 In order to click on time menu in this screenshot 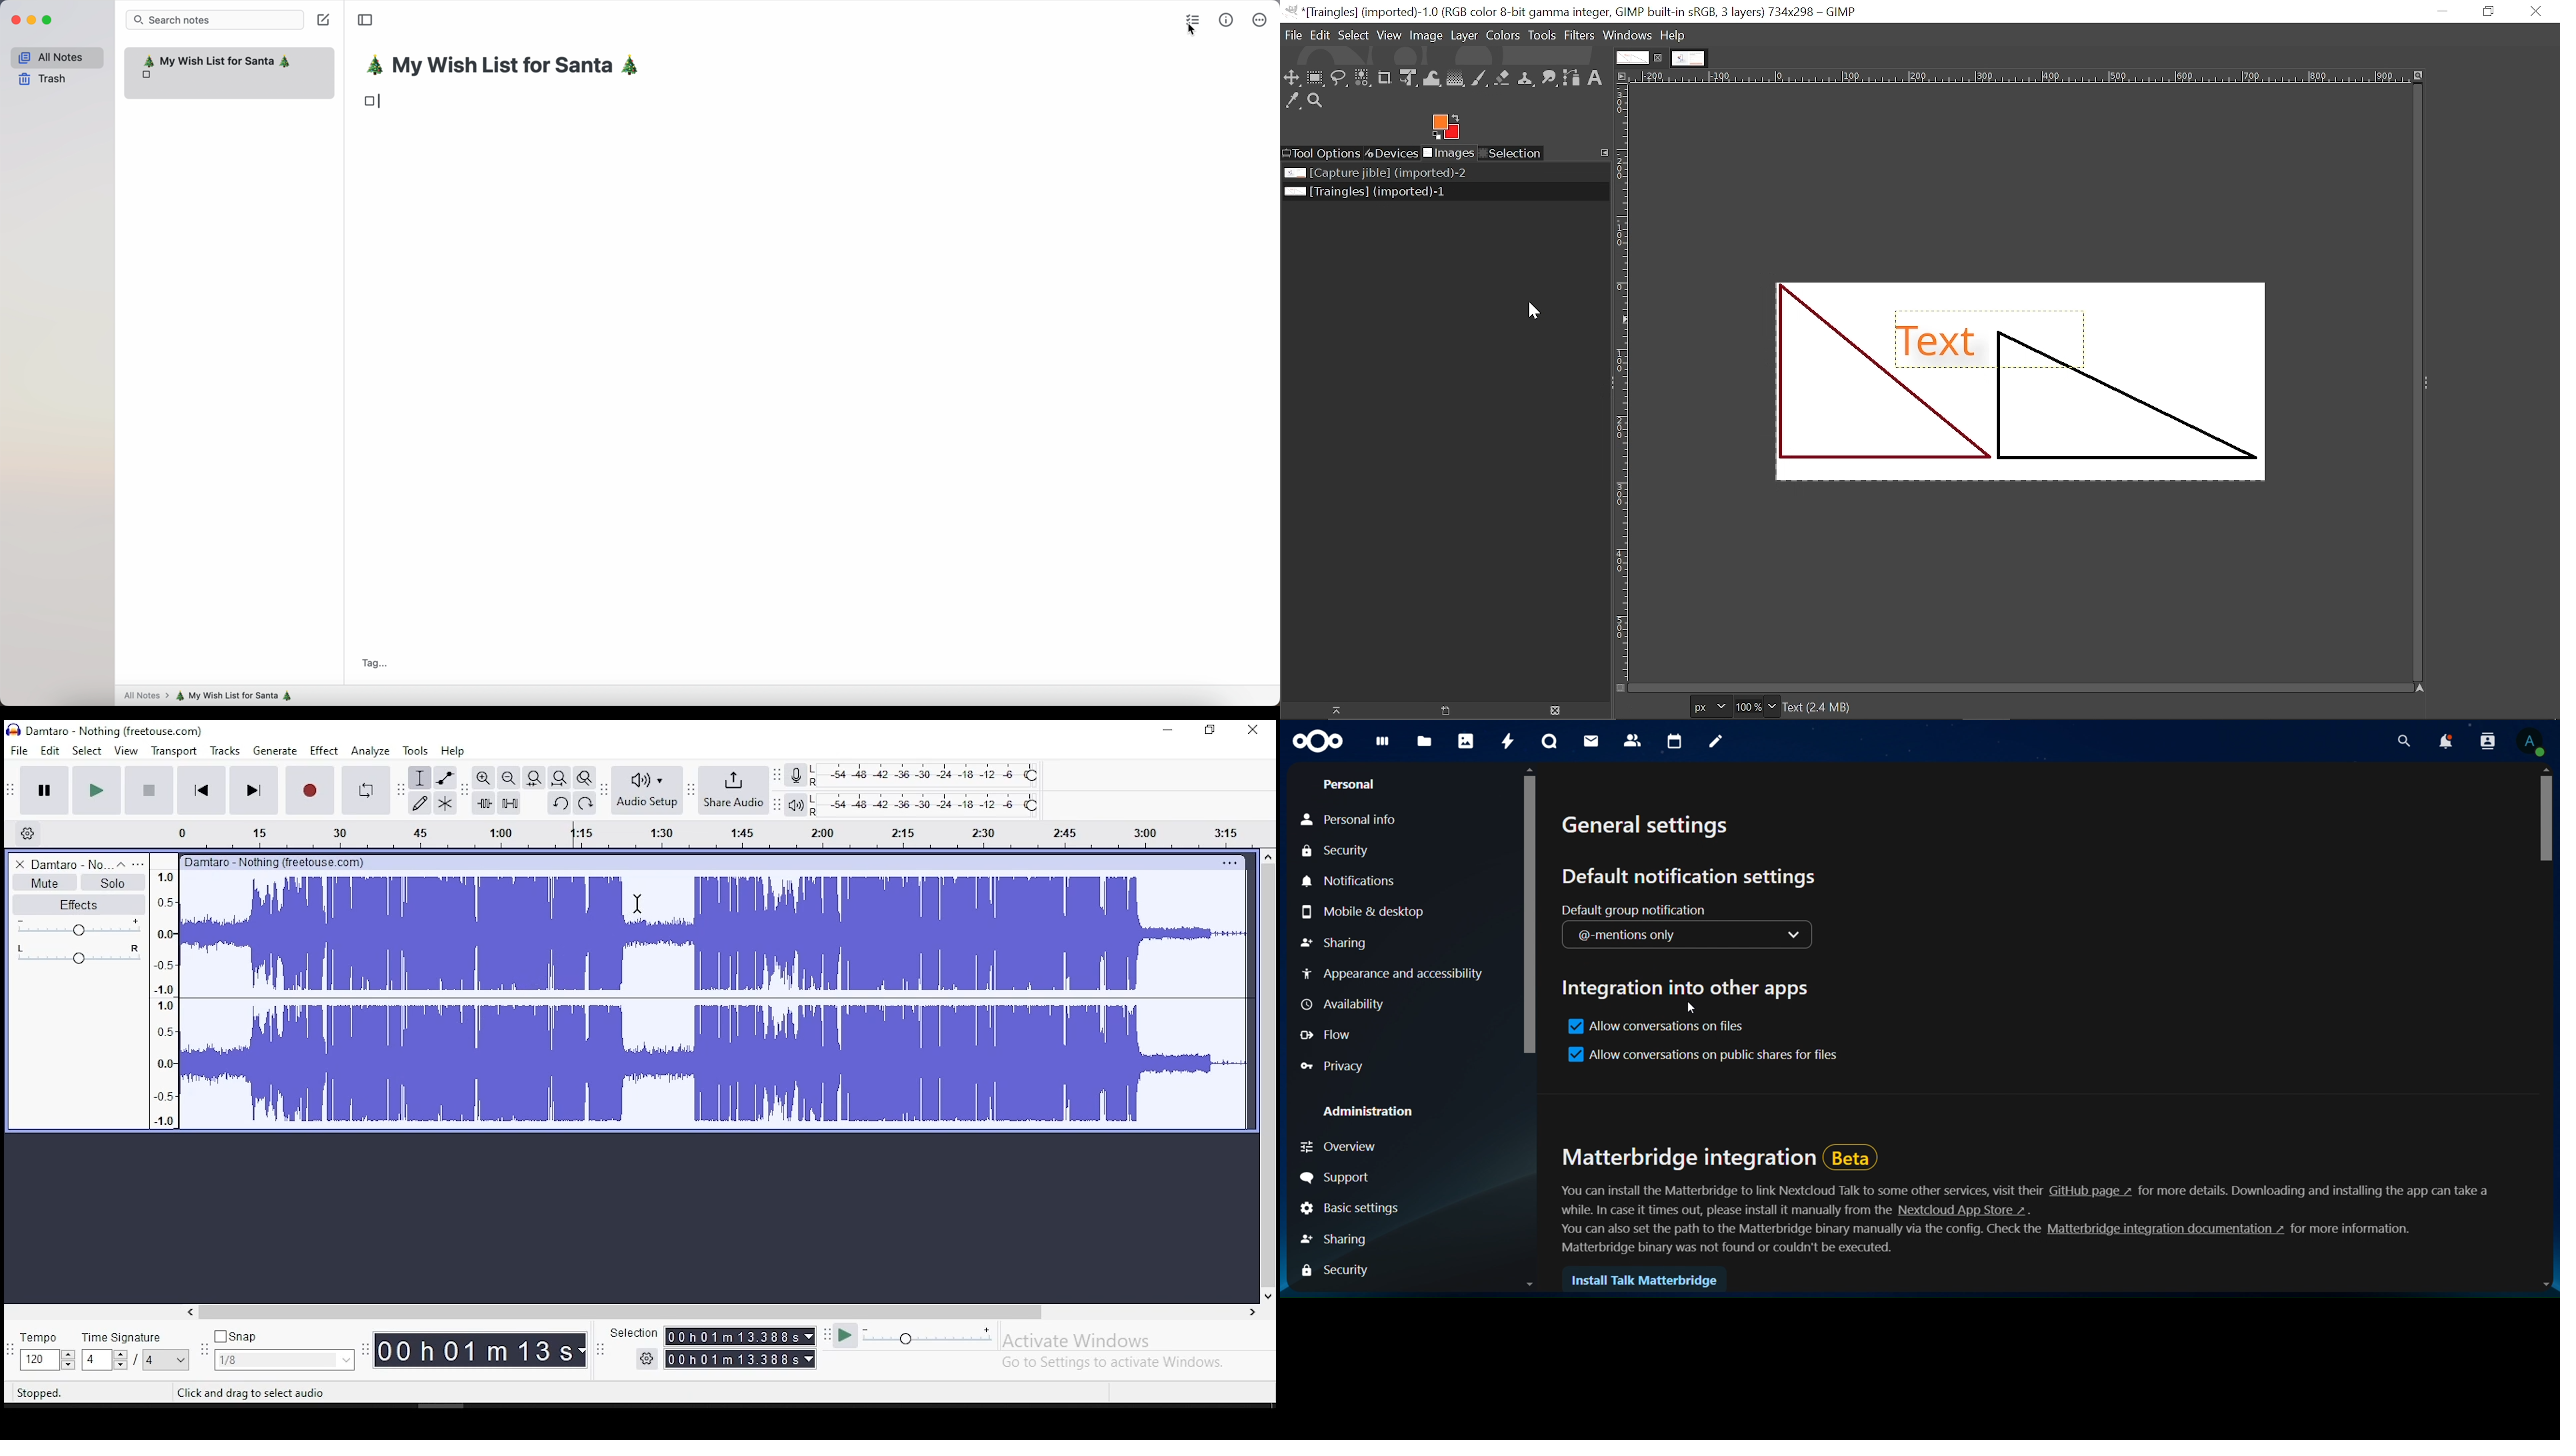, I will do `click(739, 1359)`.